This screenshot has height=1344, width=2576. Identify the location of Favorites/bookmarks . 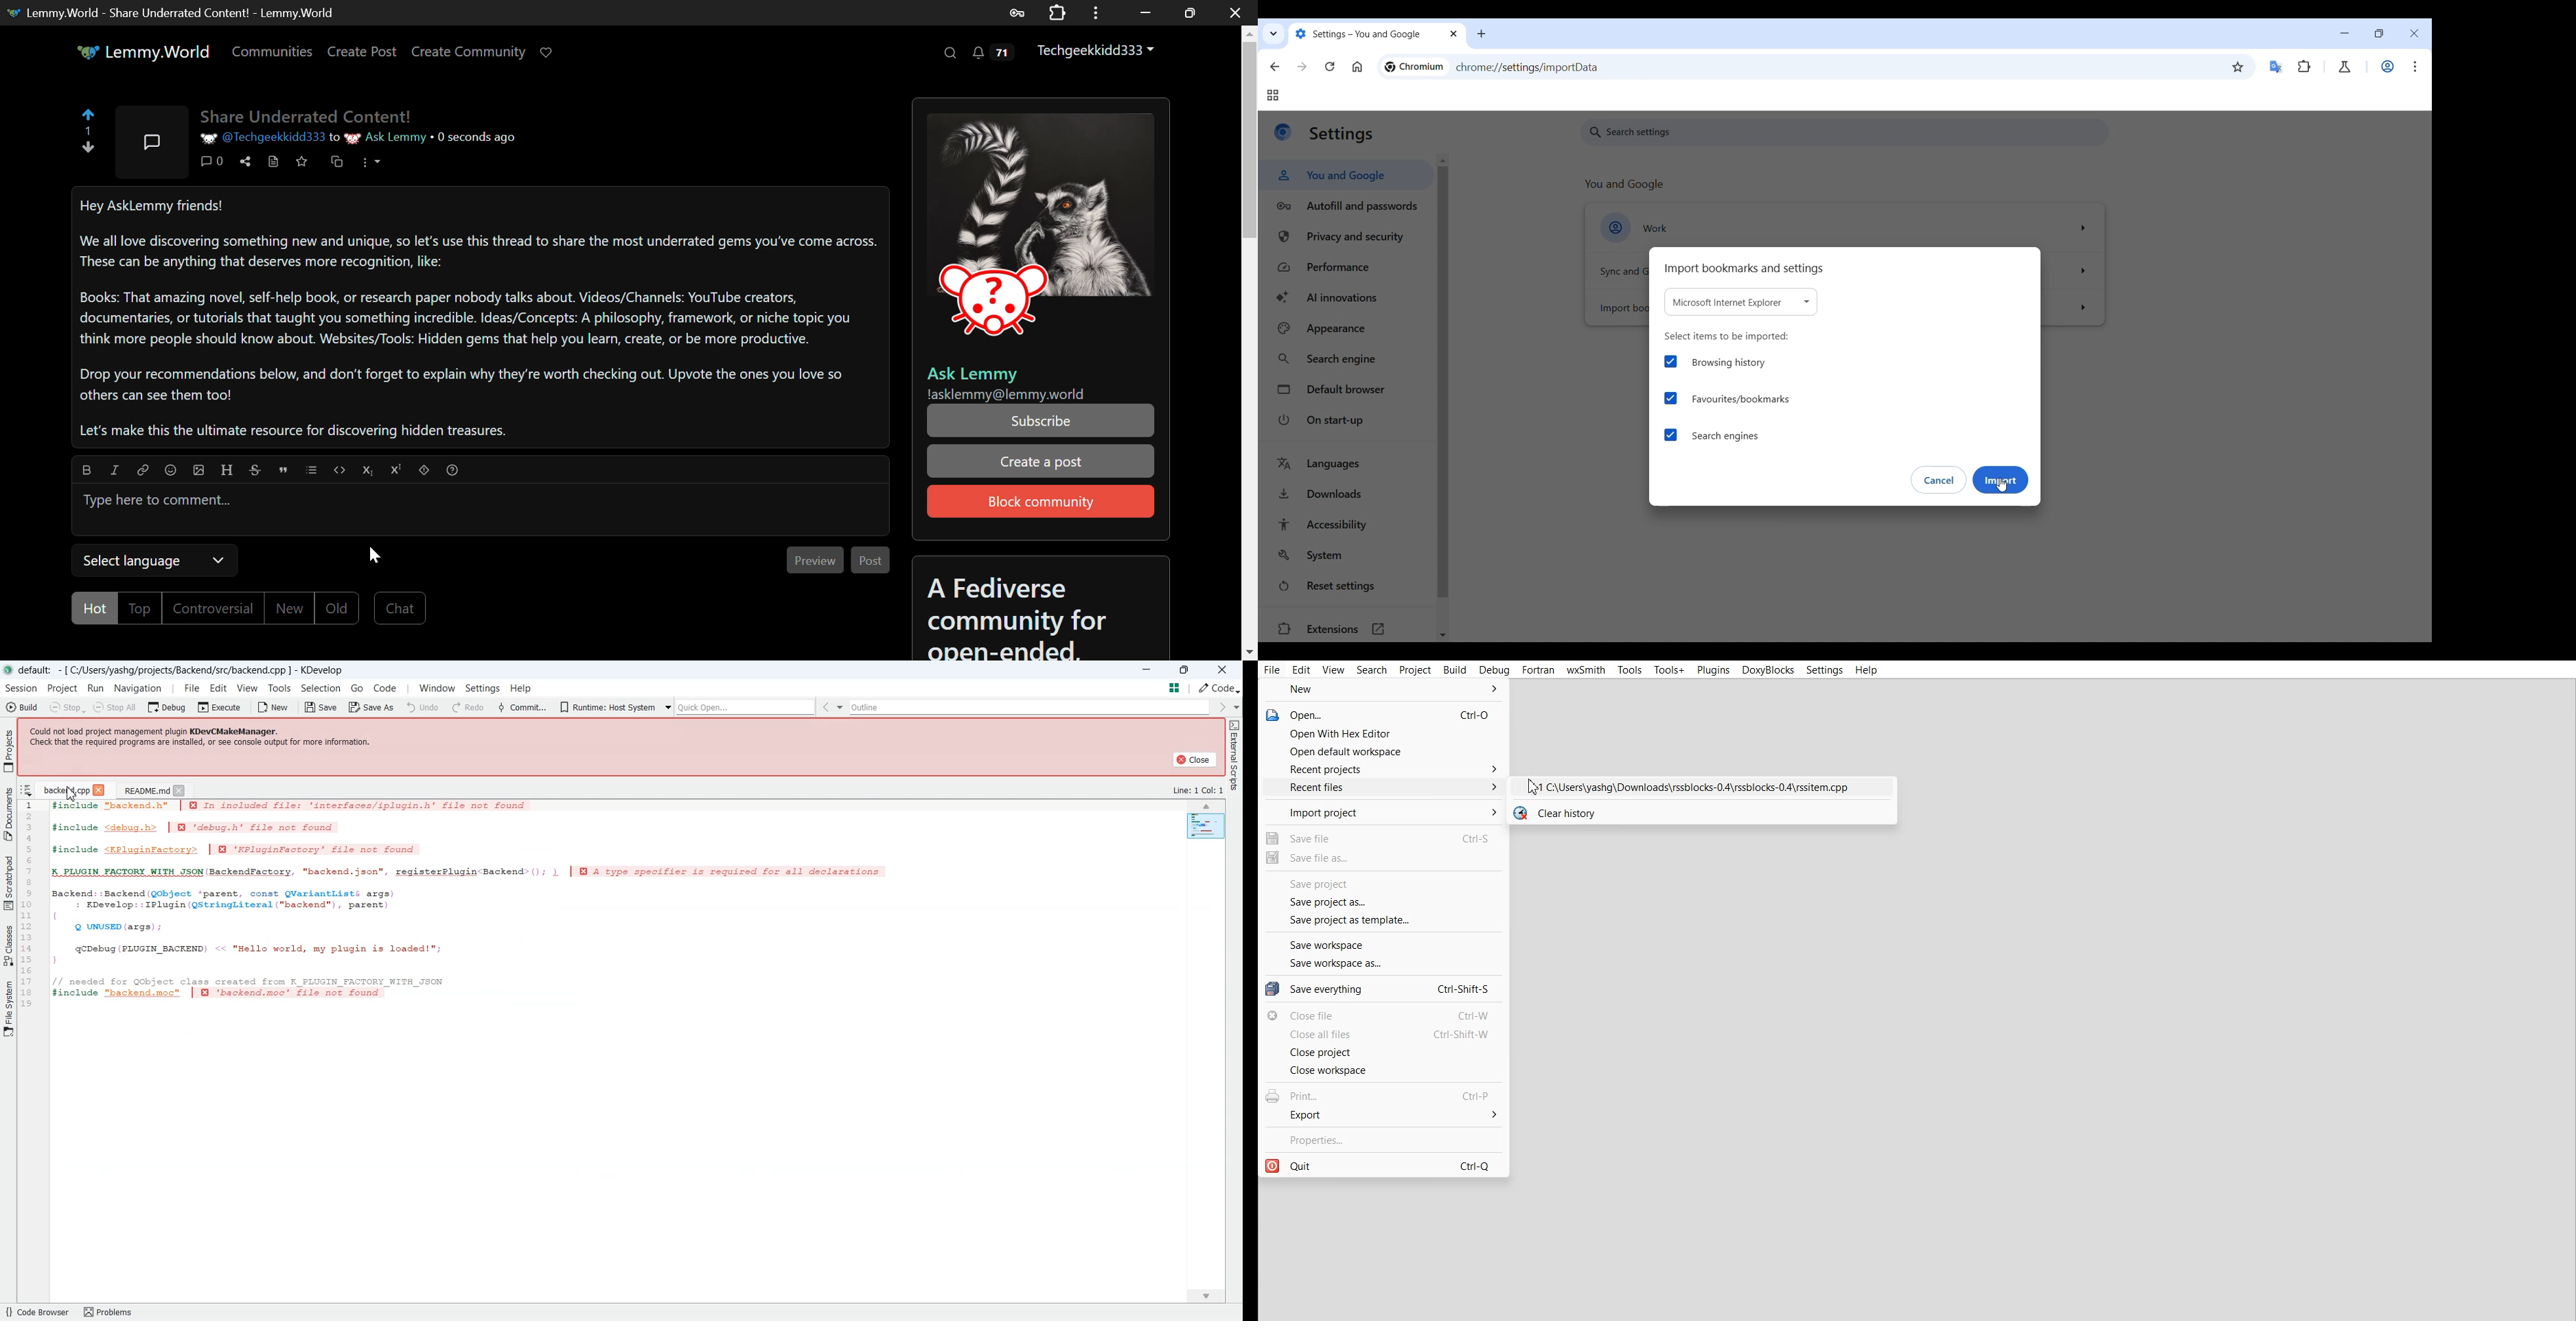
(1727, 398).